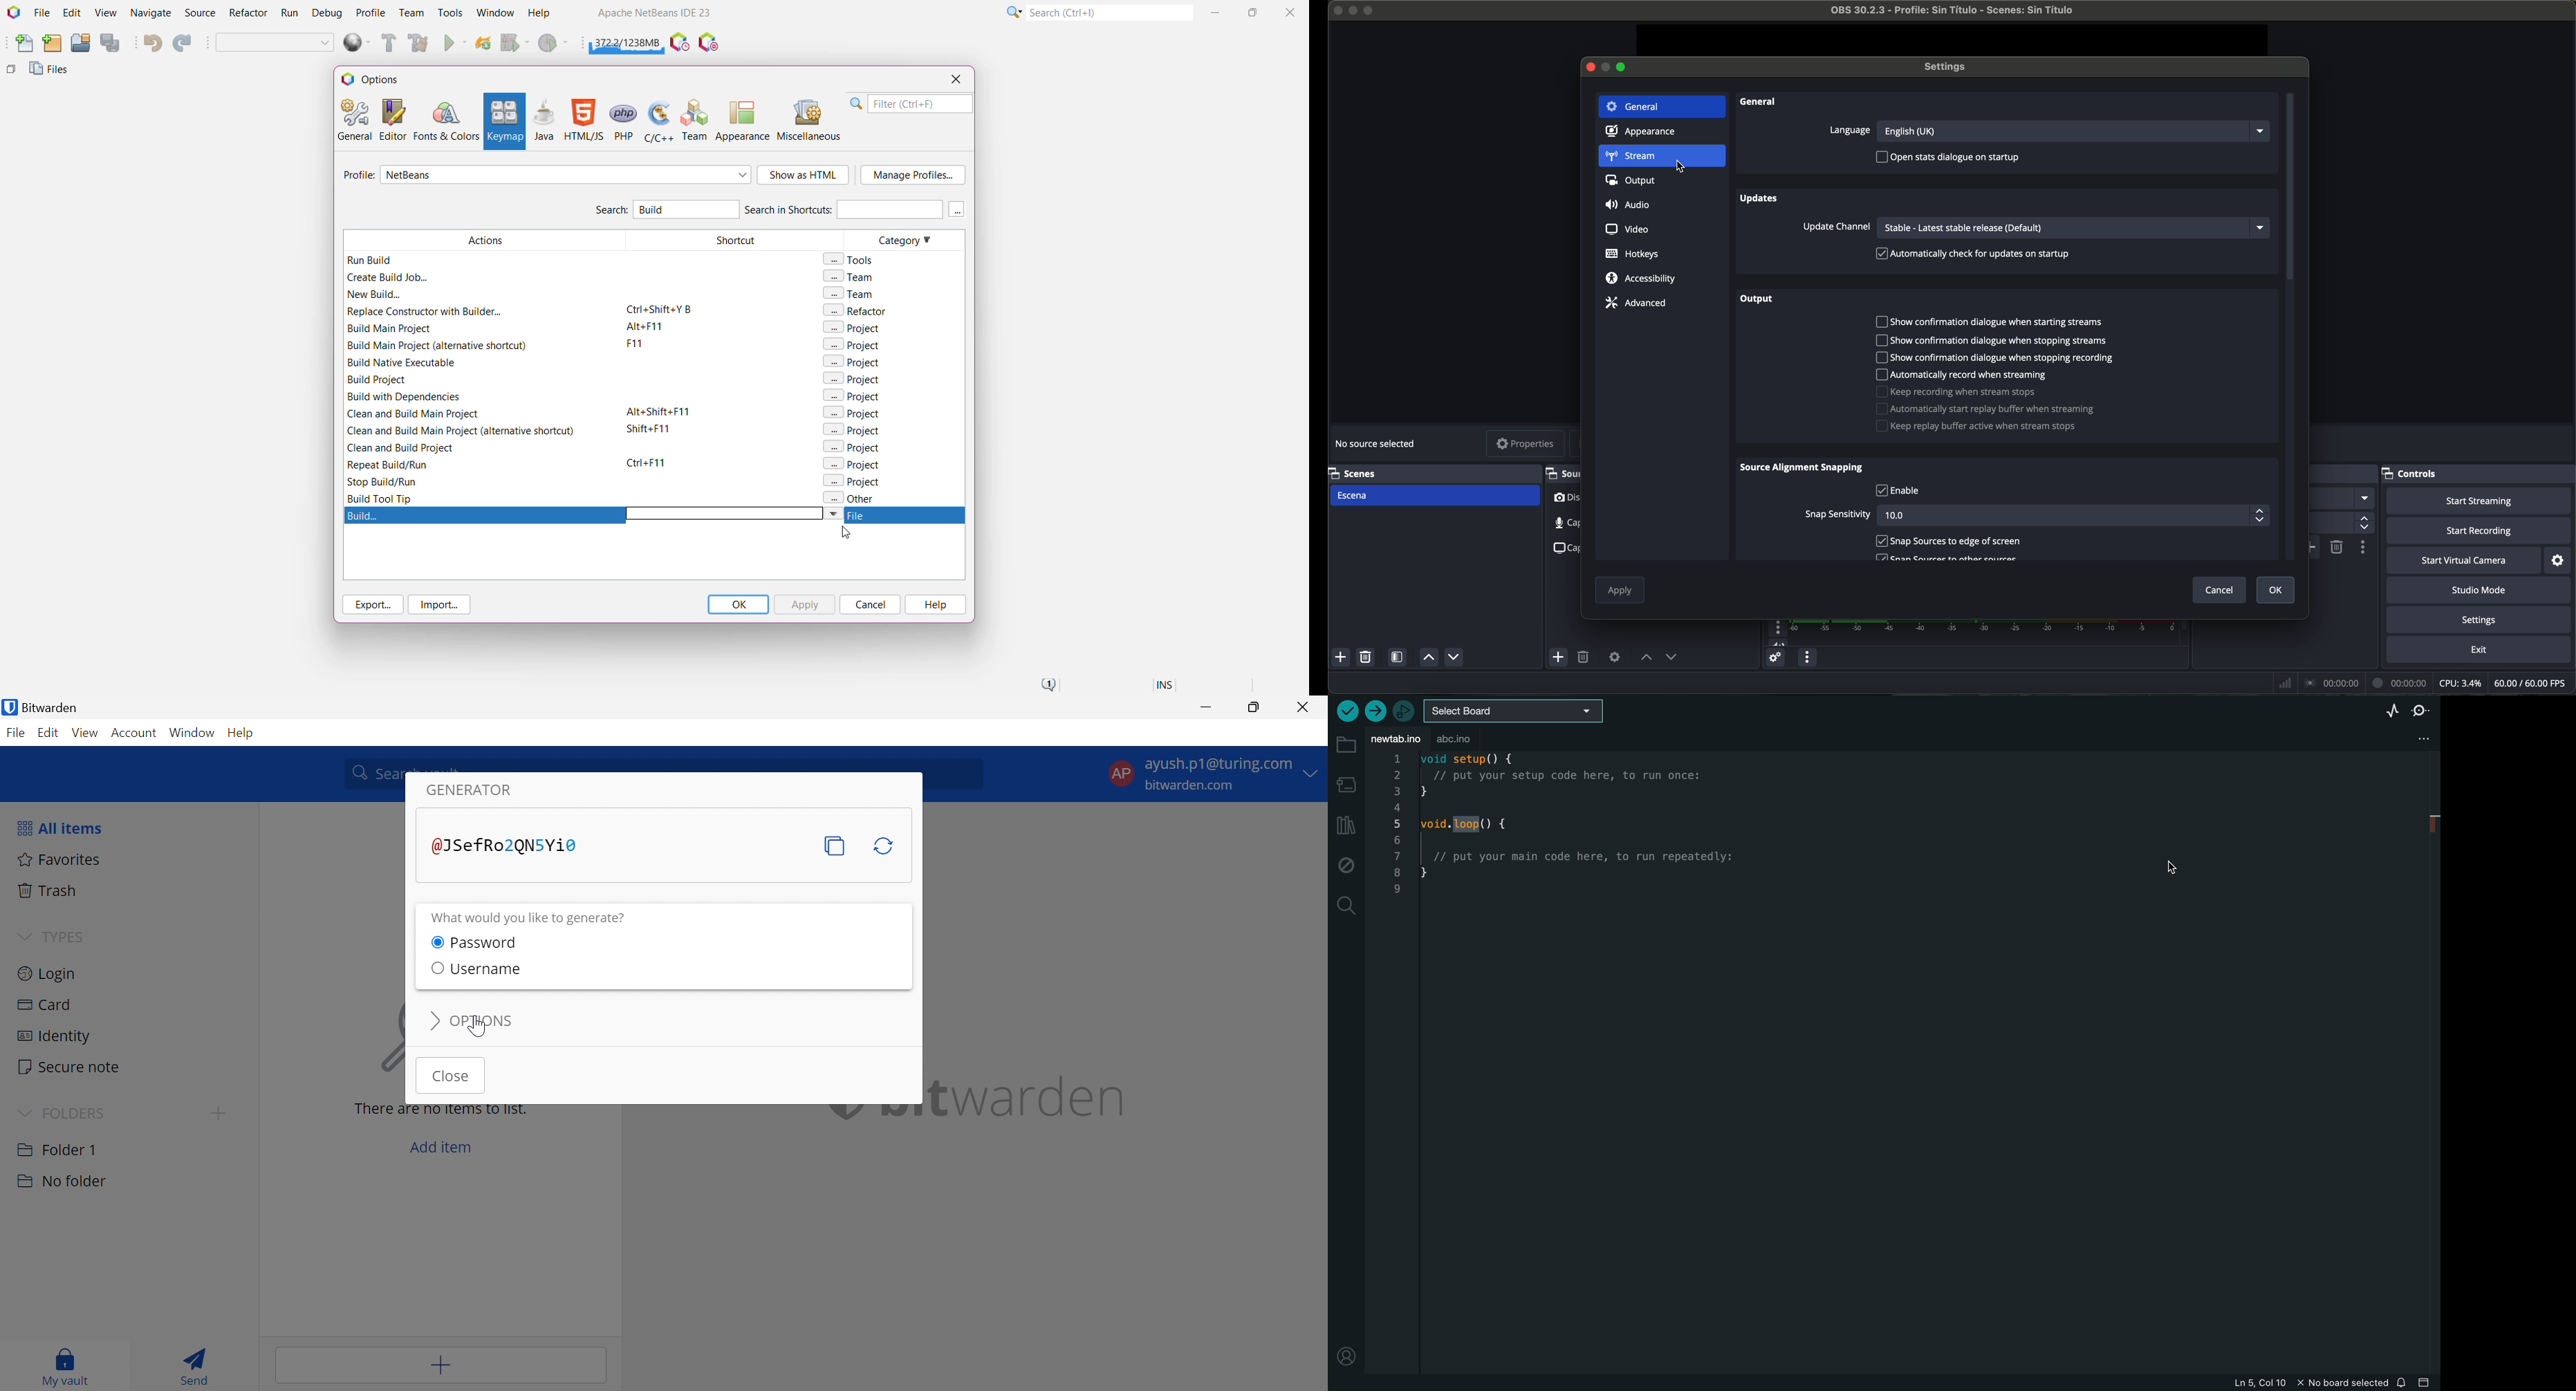 Image resolution: width=2576 pixels, height=1400 pixels. Describe the element at coordinates (1587, 66) in the screenshot. I see `close window` at that location.